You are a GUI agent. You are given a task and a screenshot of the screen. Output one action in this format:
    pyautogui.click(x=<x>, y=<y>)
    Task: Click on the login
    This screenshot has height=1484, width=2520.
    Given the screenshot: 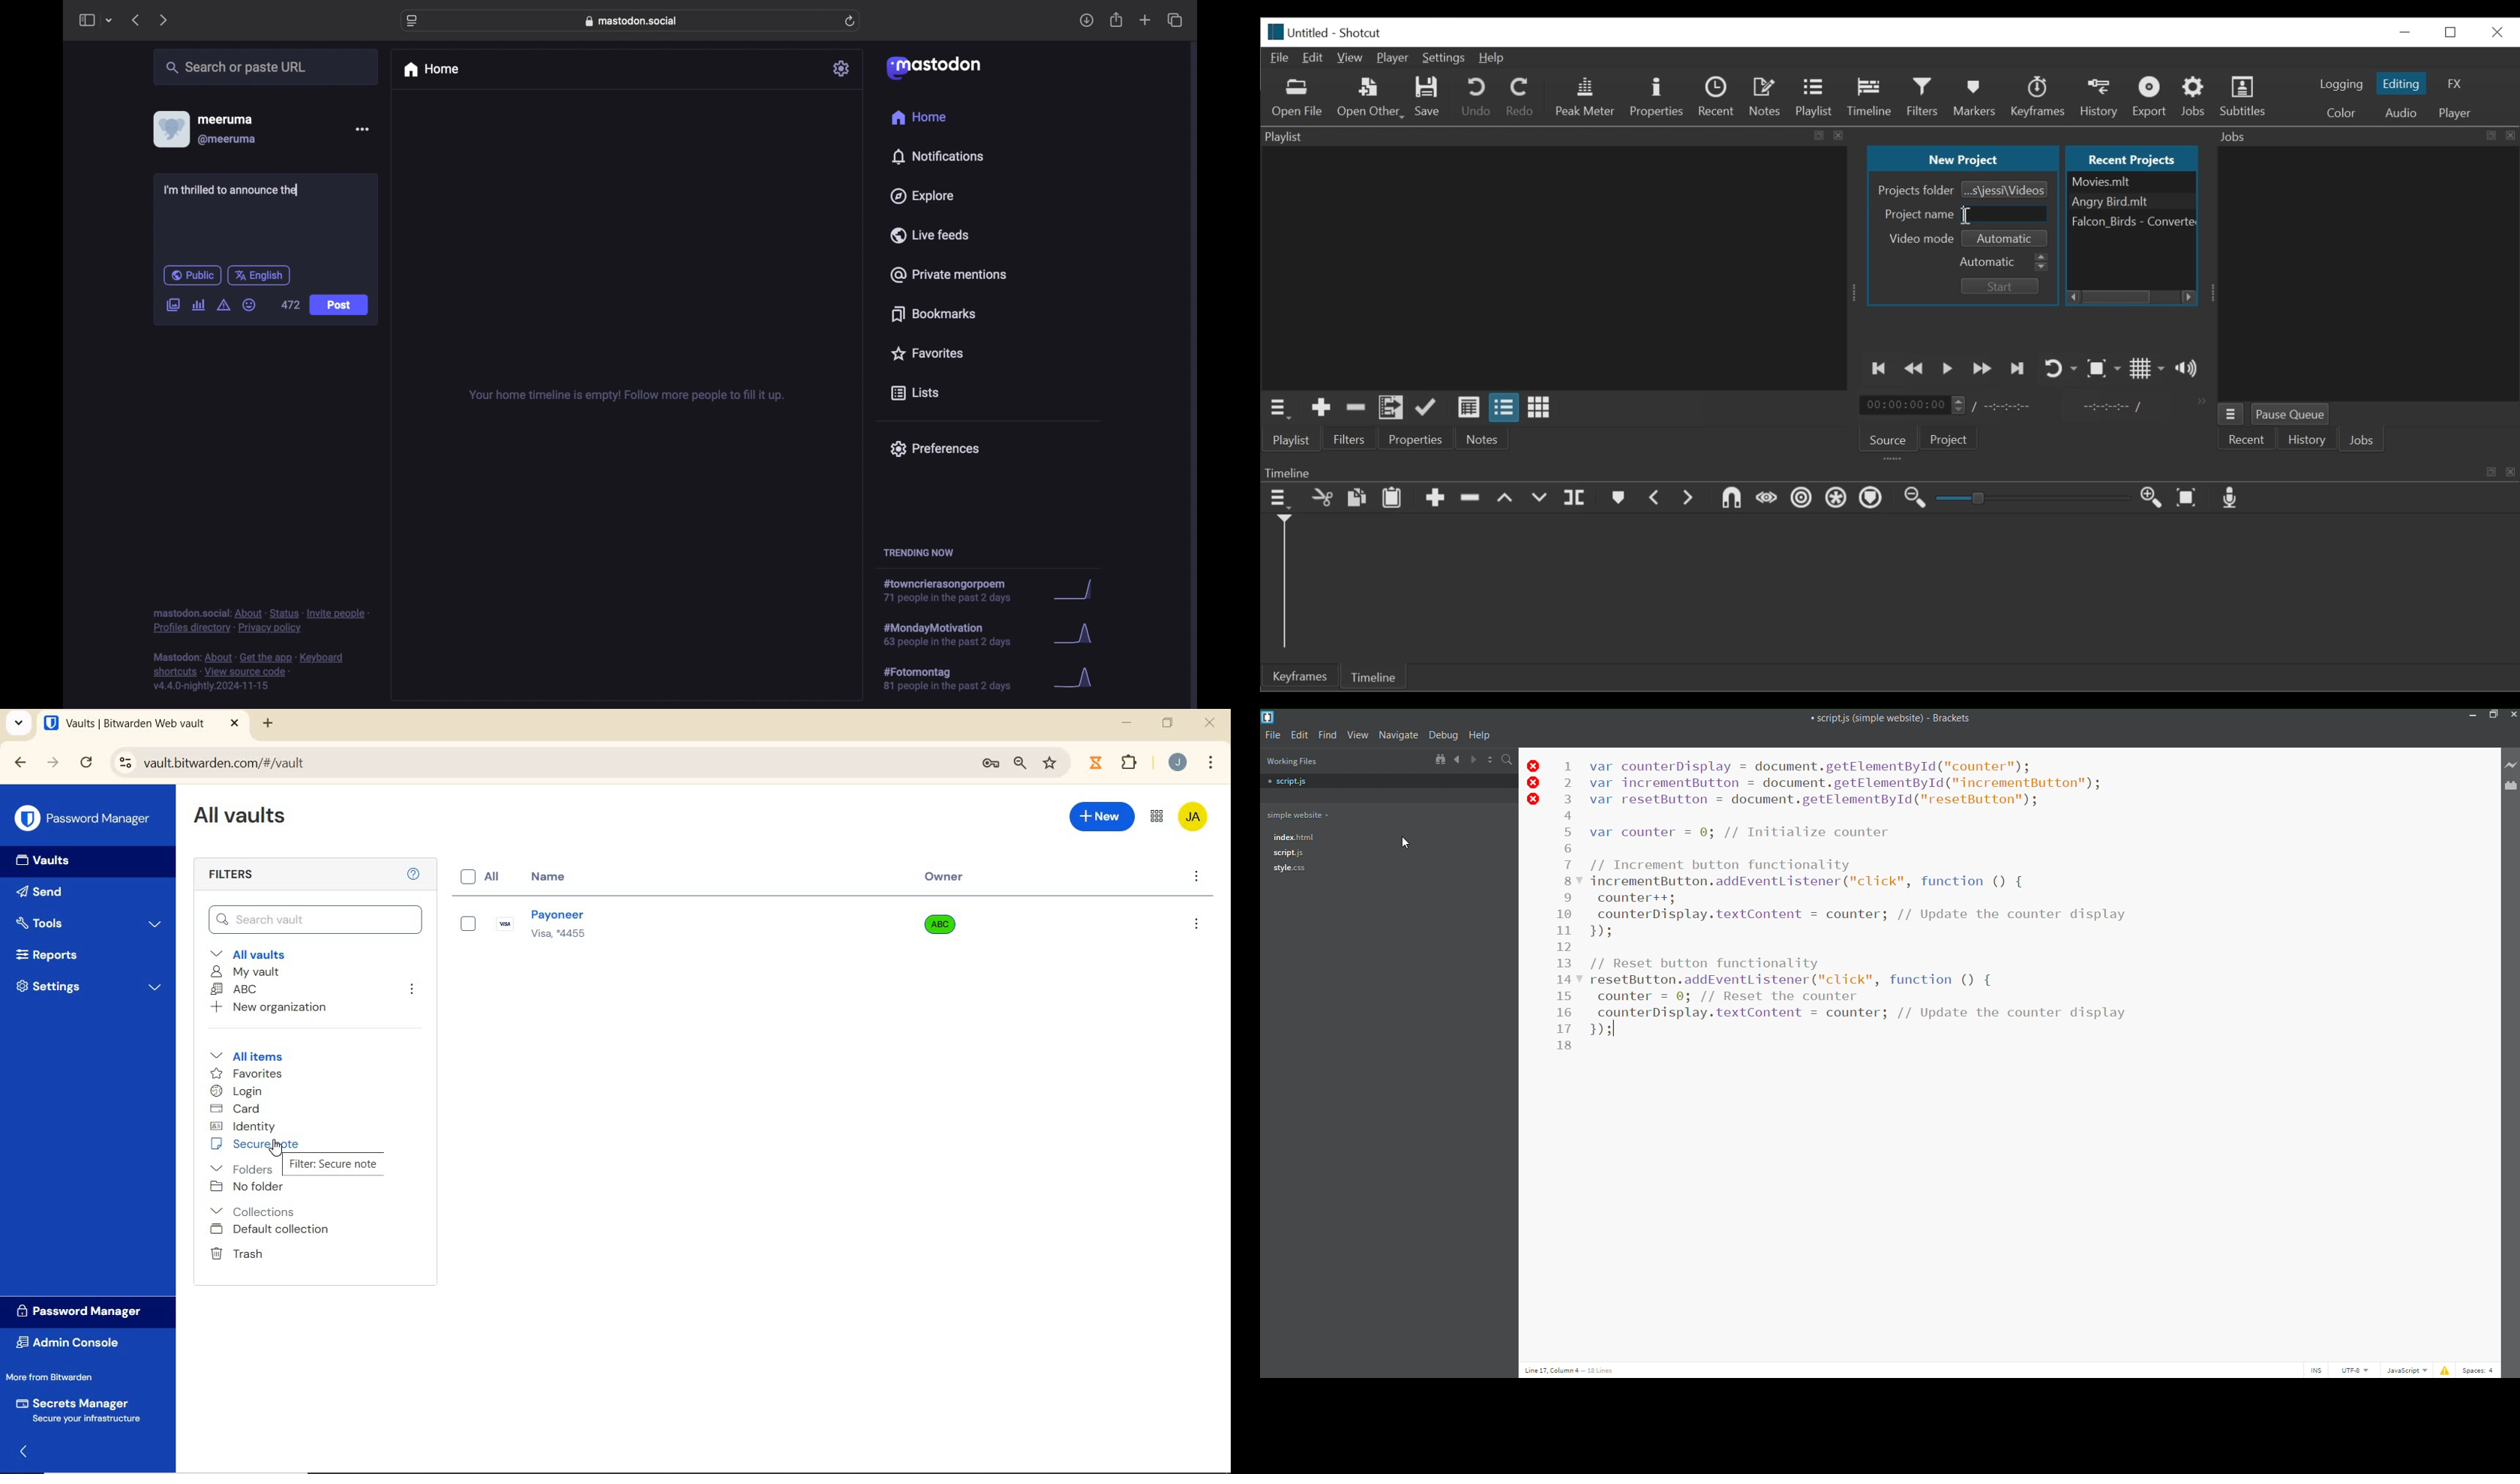 What is the action you would take?
    pyautogui.click(x=239, y=1091)
    